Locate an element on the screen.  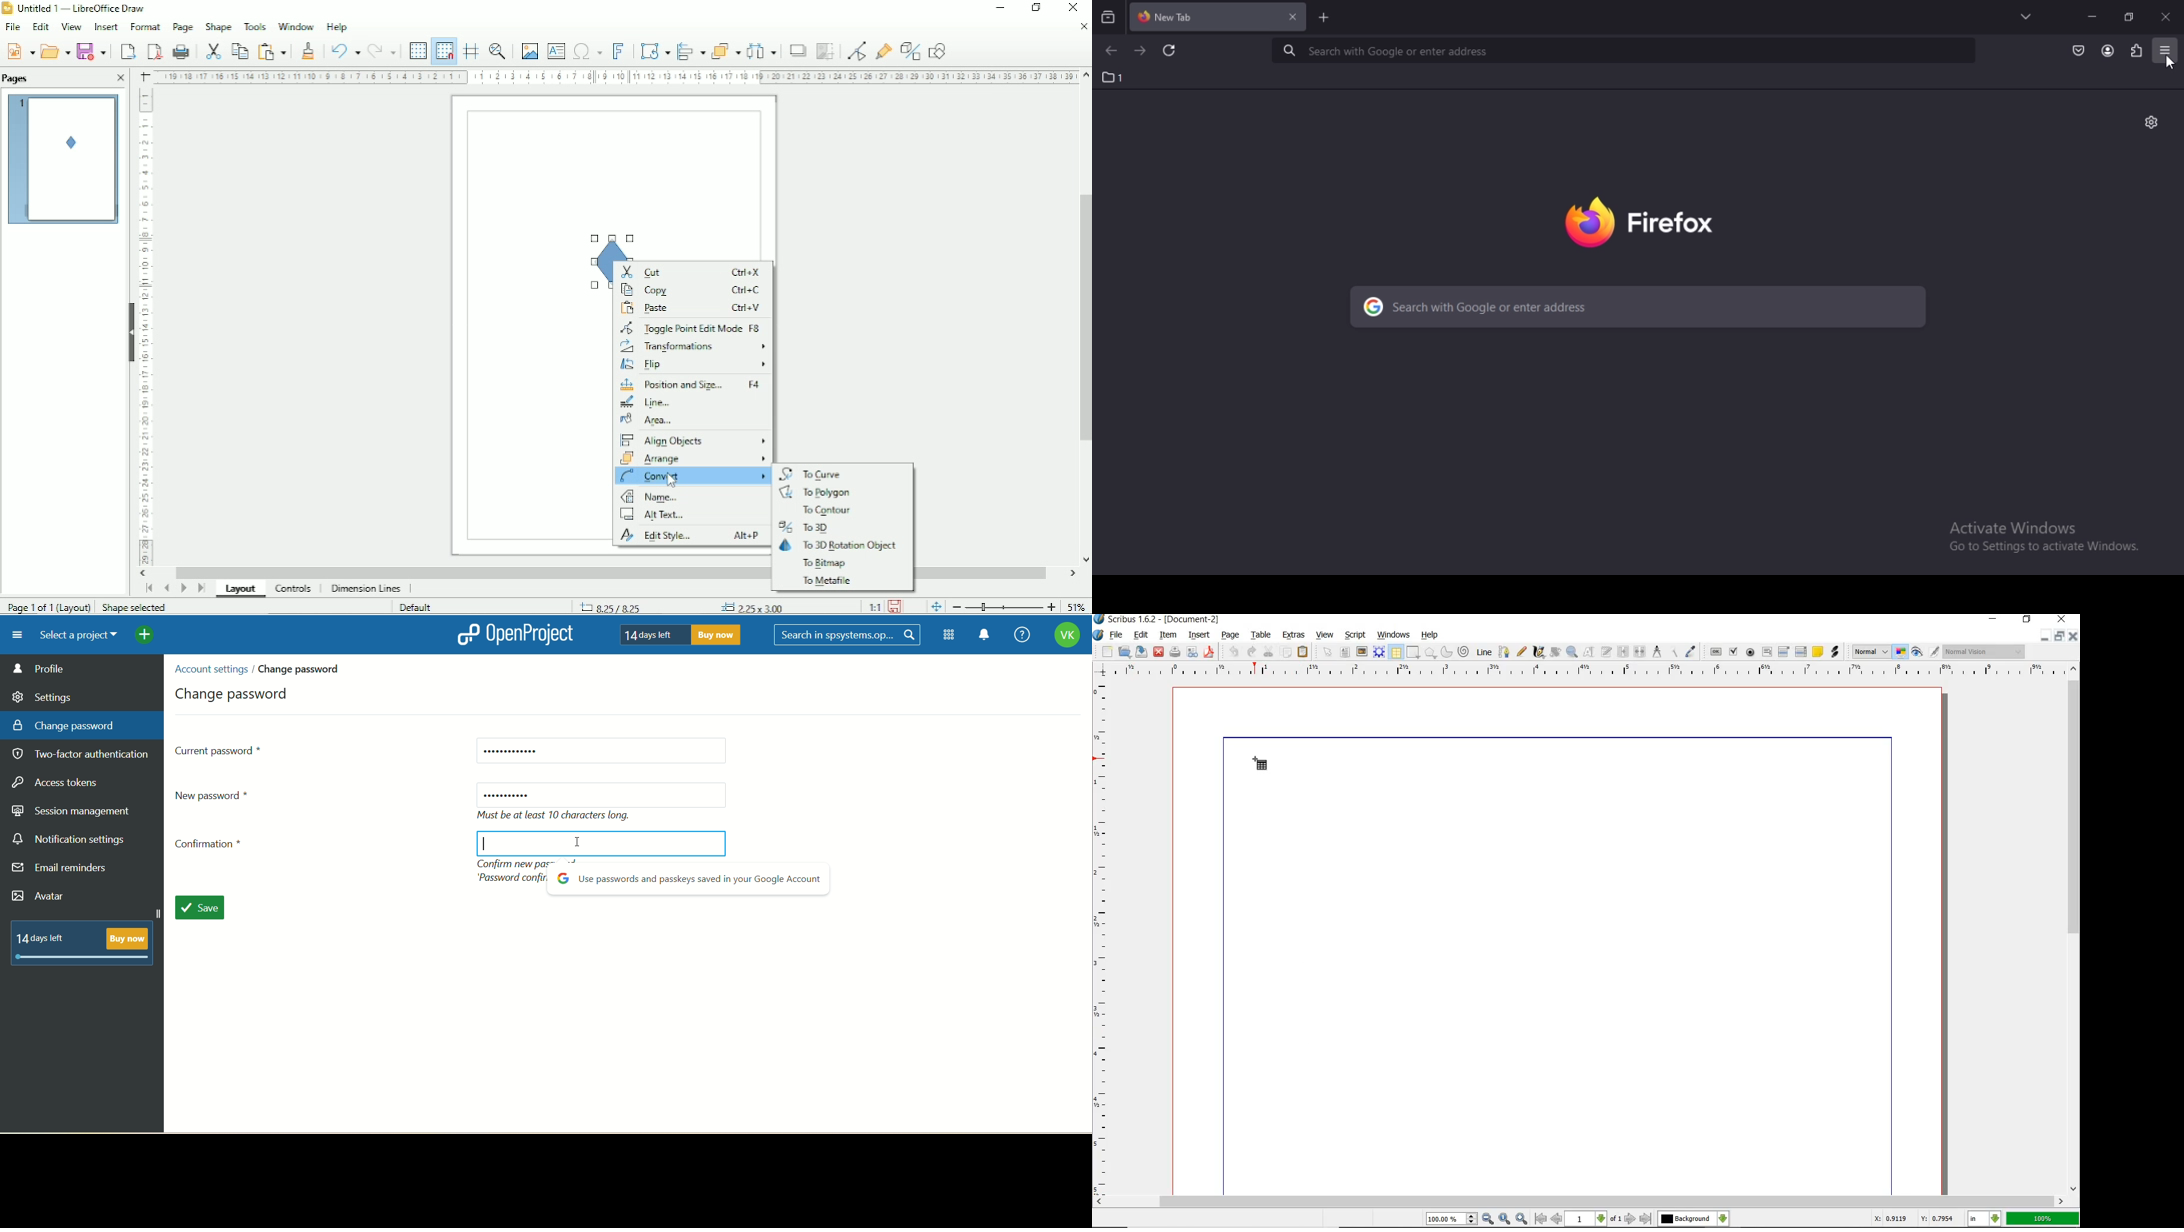
zoom out is located at coordinates (1488, 1220).